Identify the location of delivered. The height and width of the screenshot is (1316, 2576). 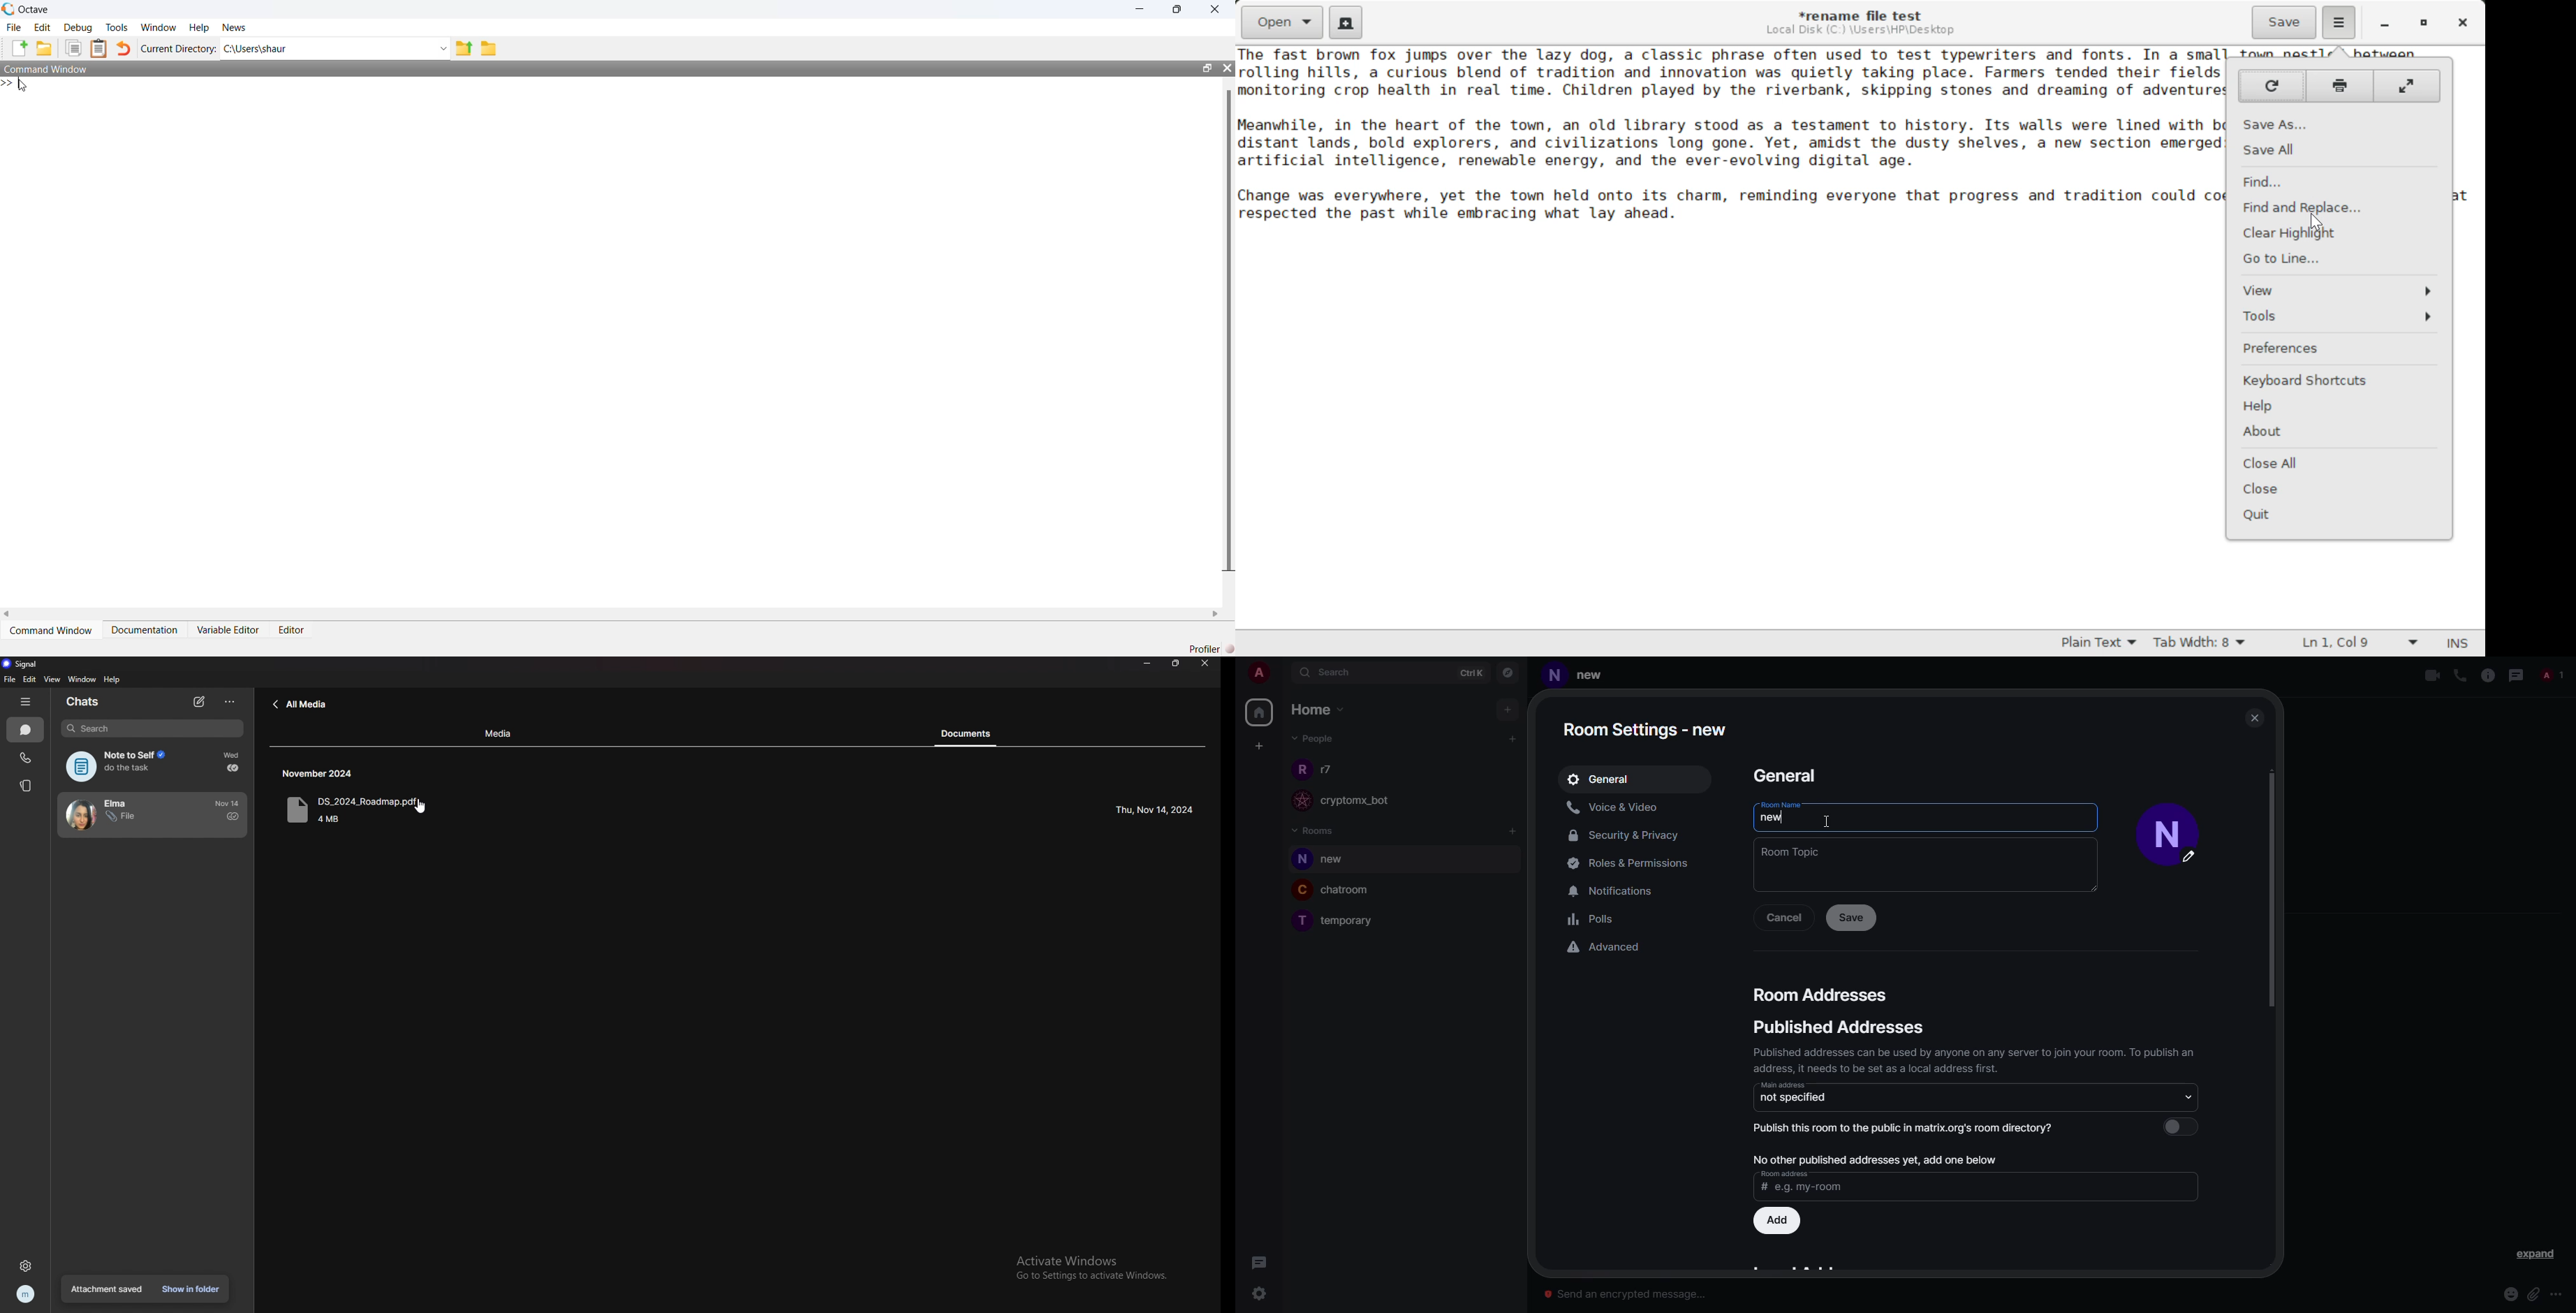
(233, 768).